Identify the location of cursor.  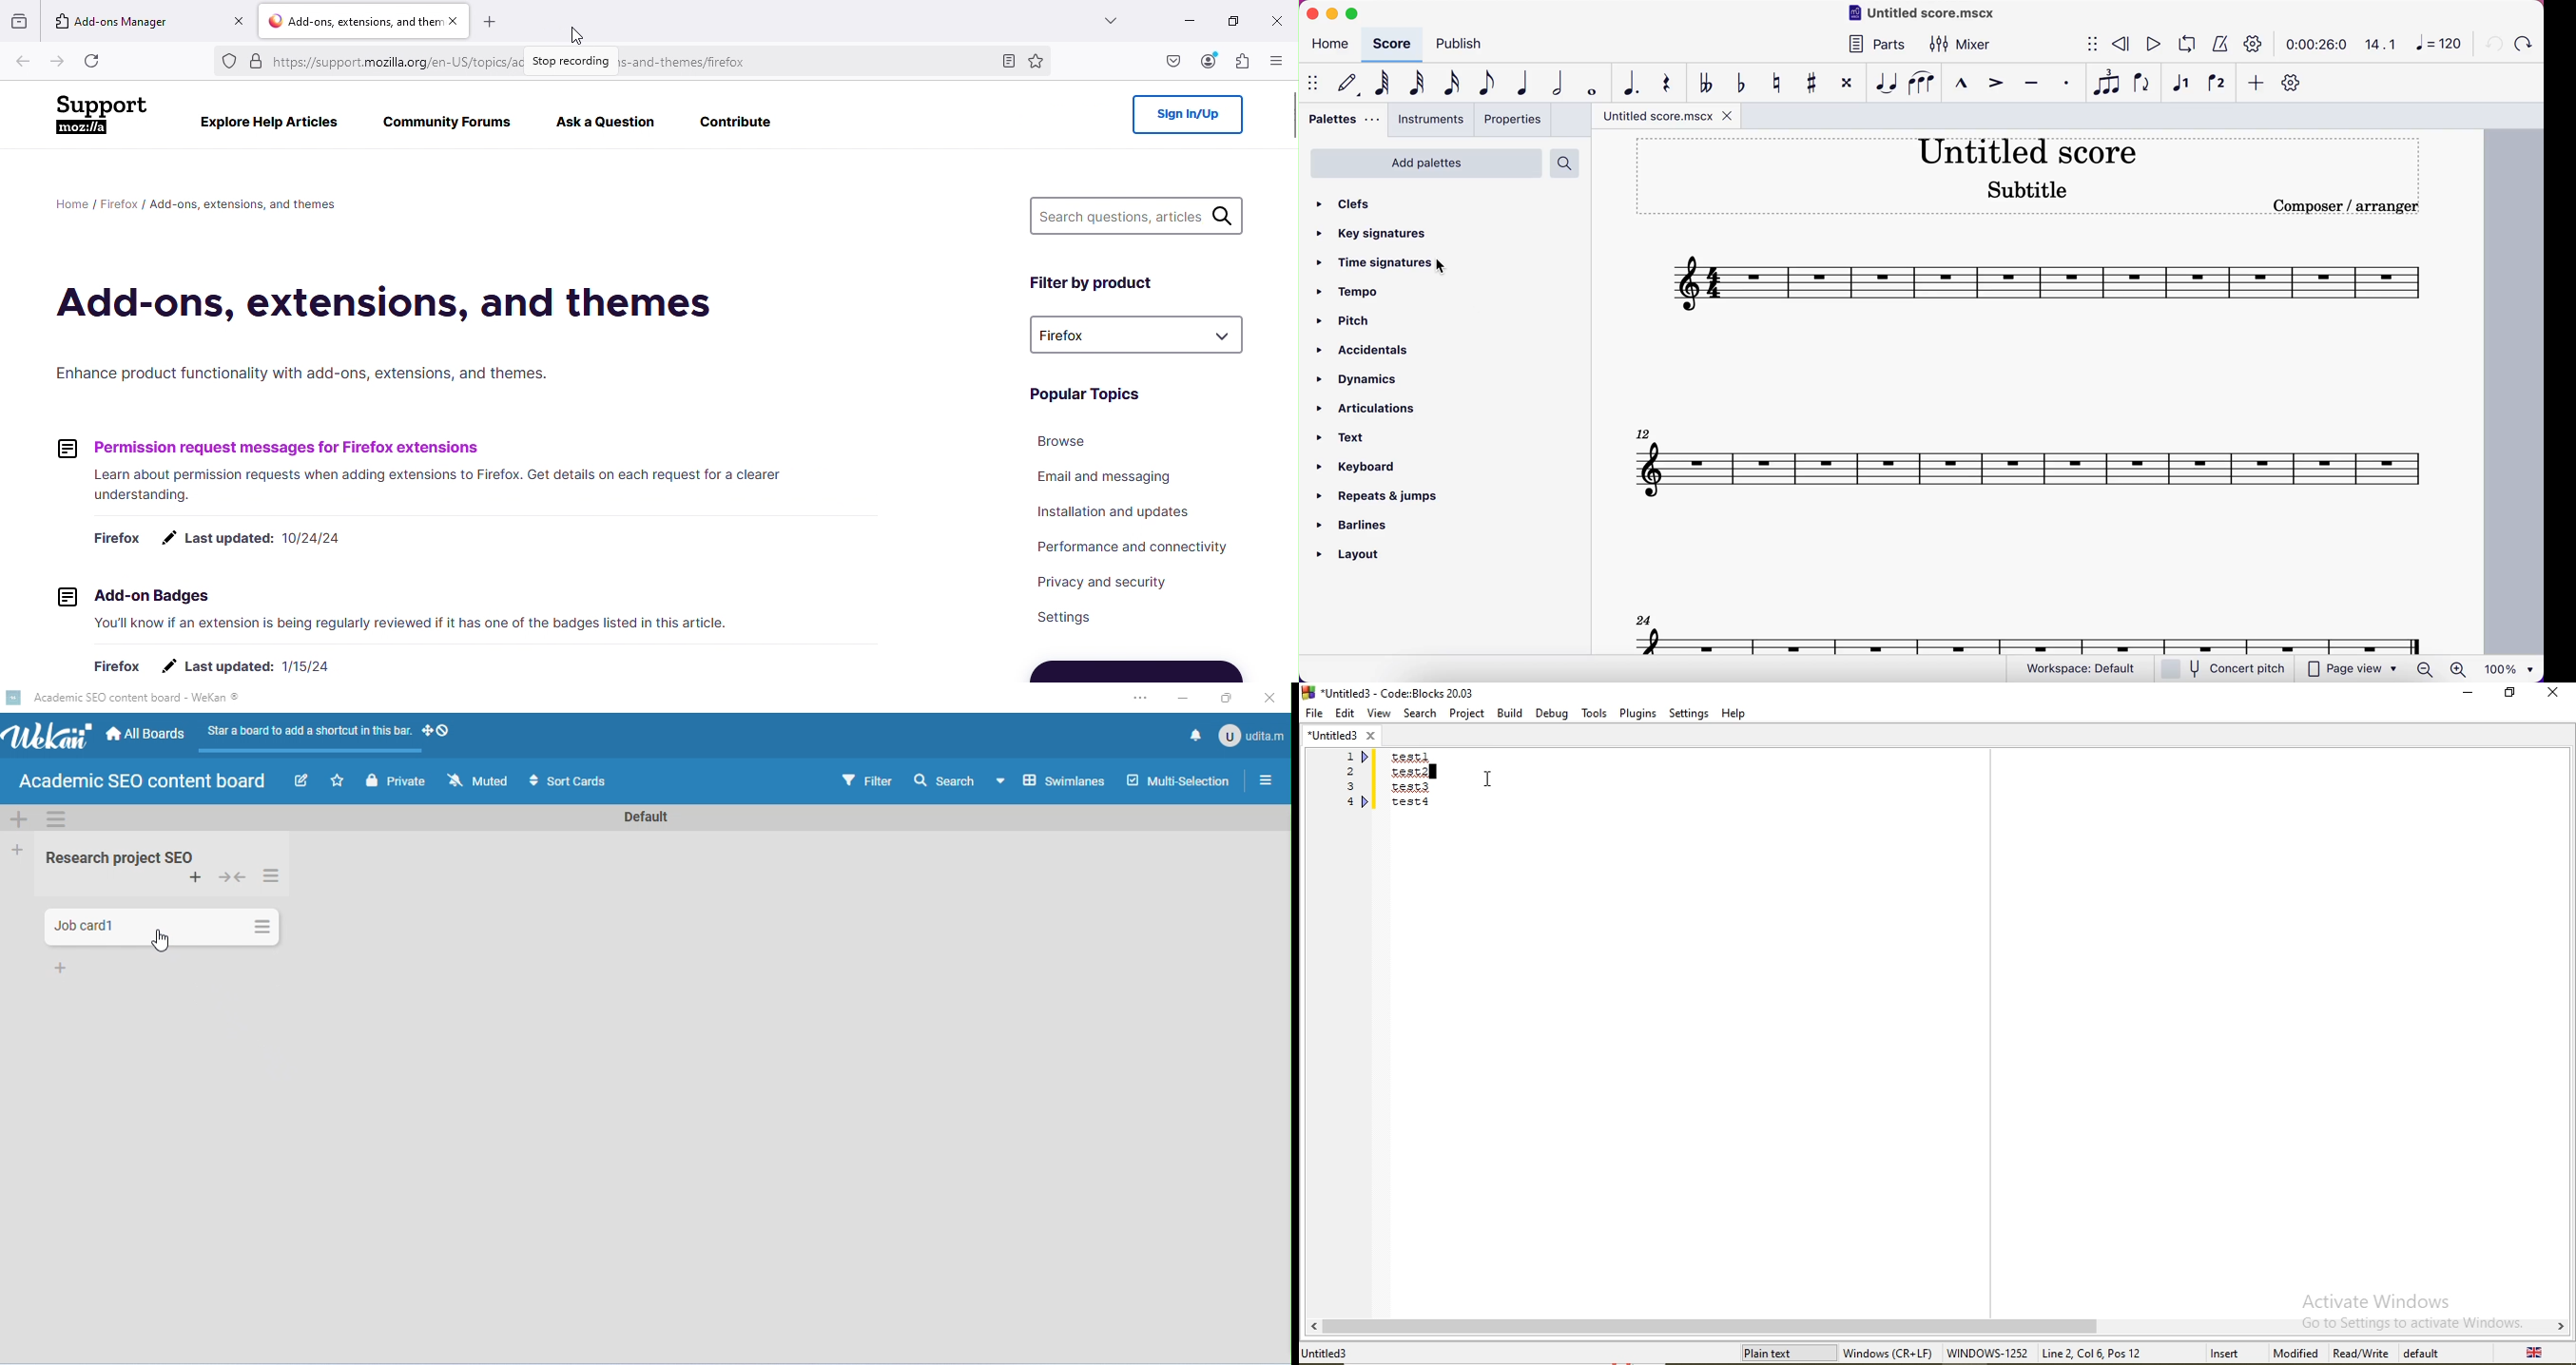
(1488, 778).